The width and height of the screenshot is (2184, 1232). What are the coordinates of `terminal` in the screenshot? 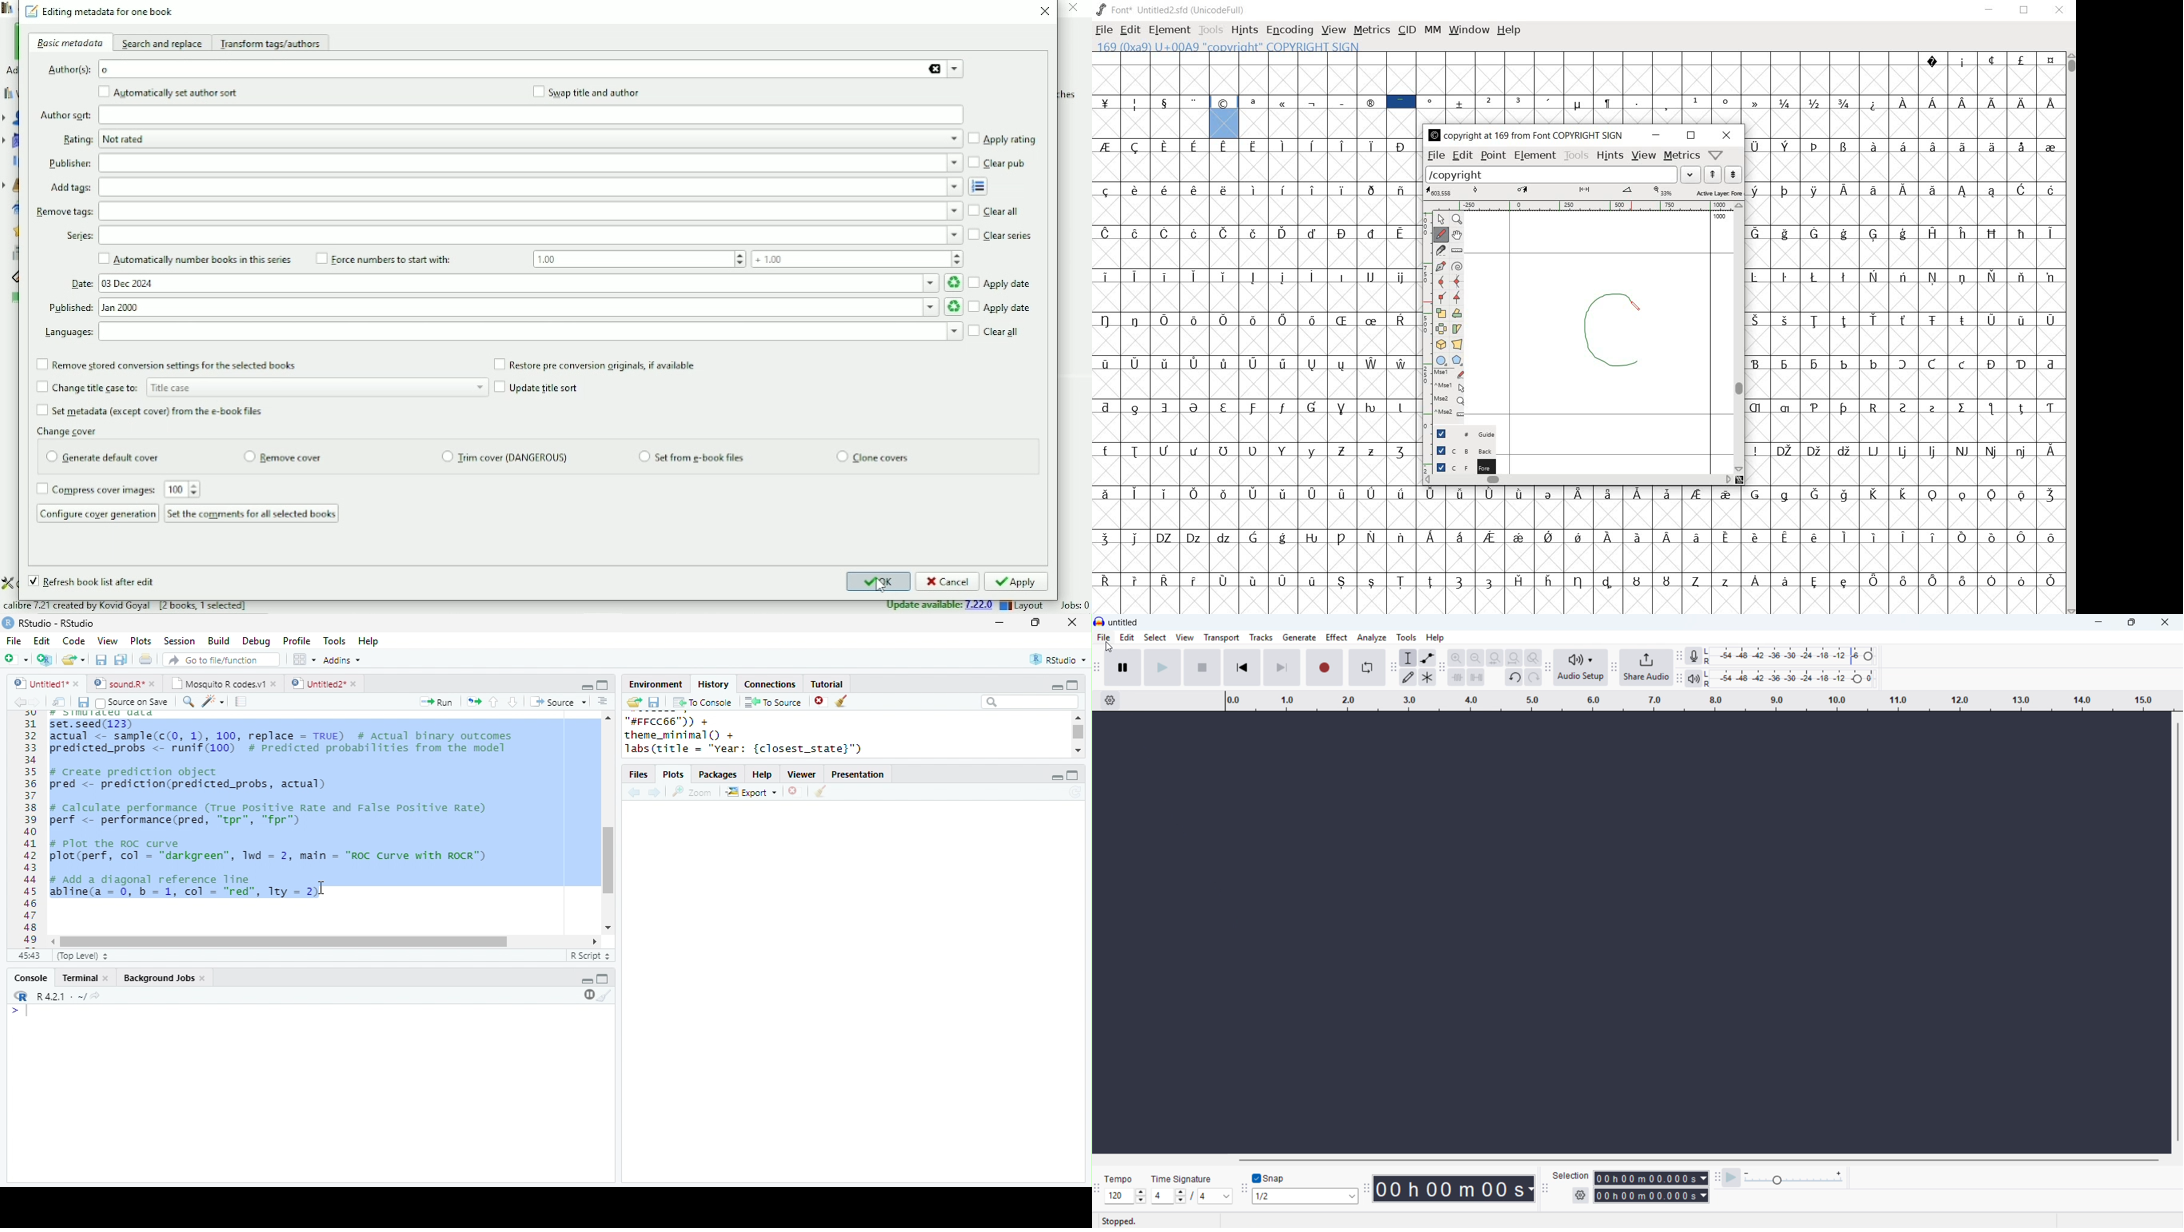 It's located at (78, 979).